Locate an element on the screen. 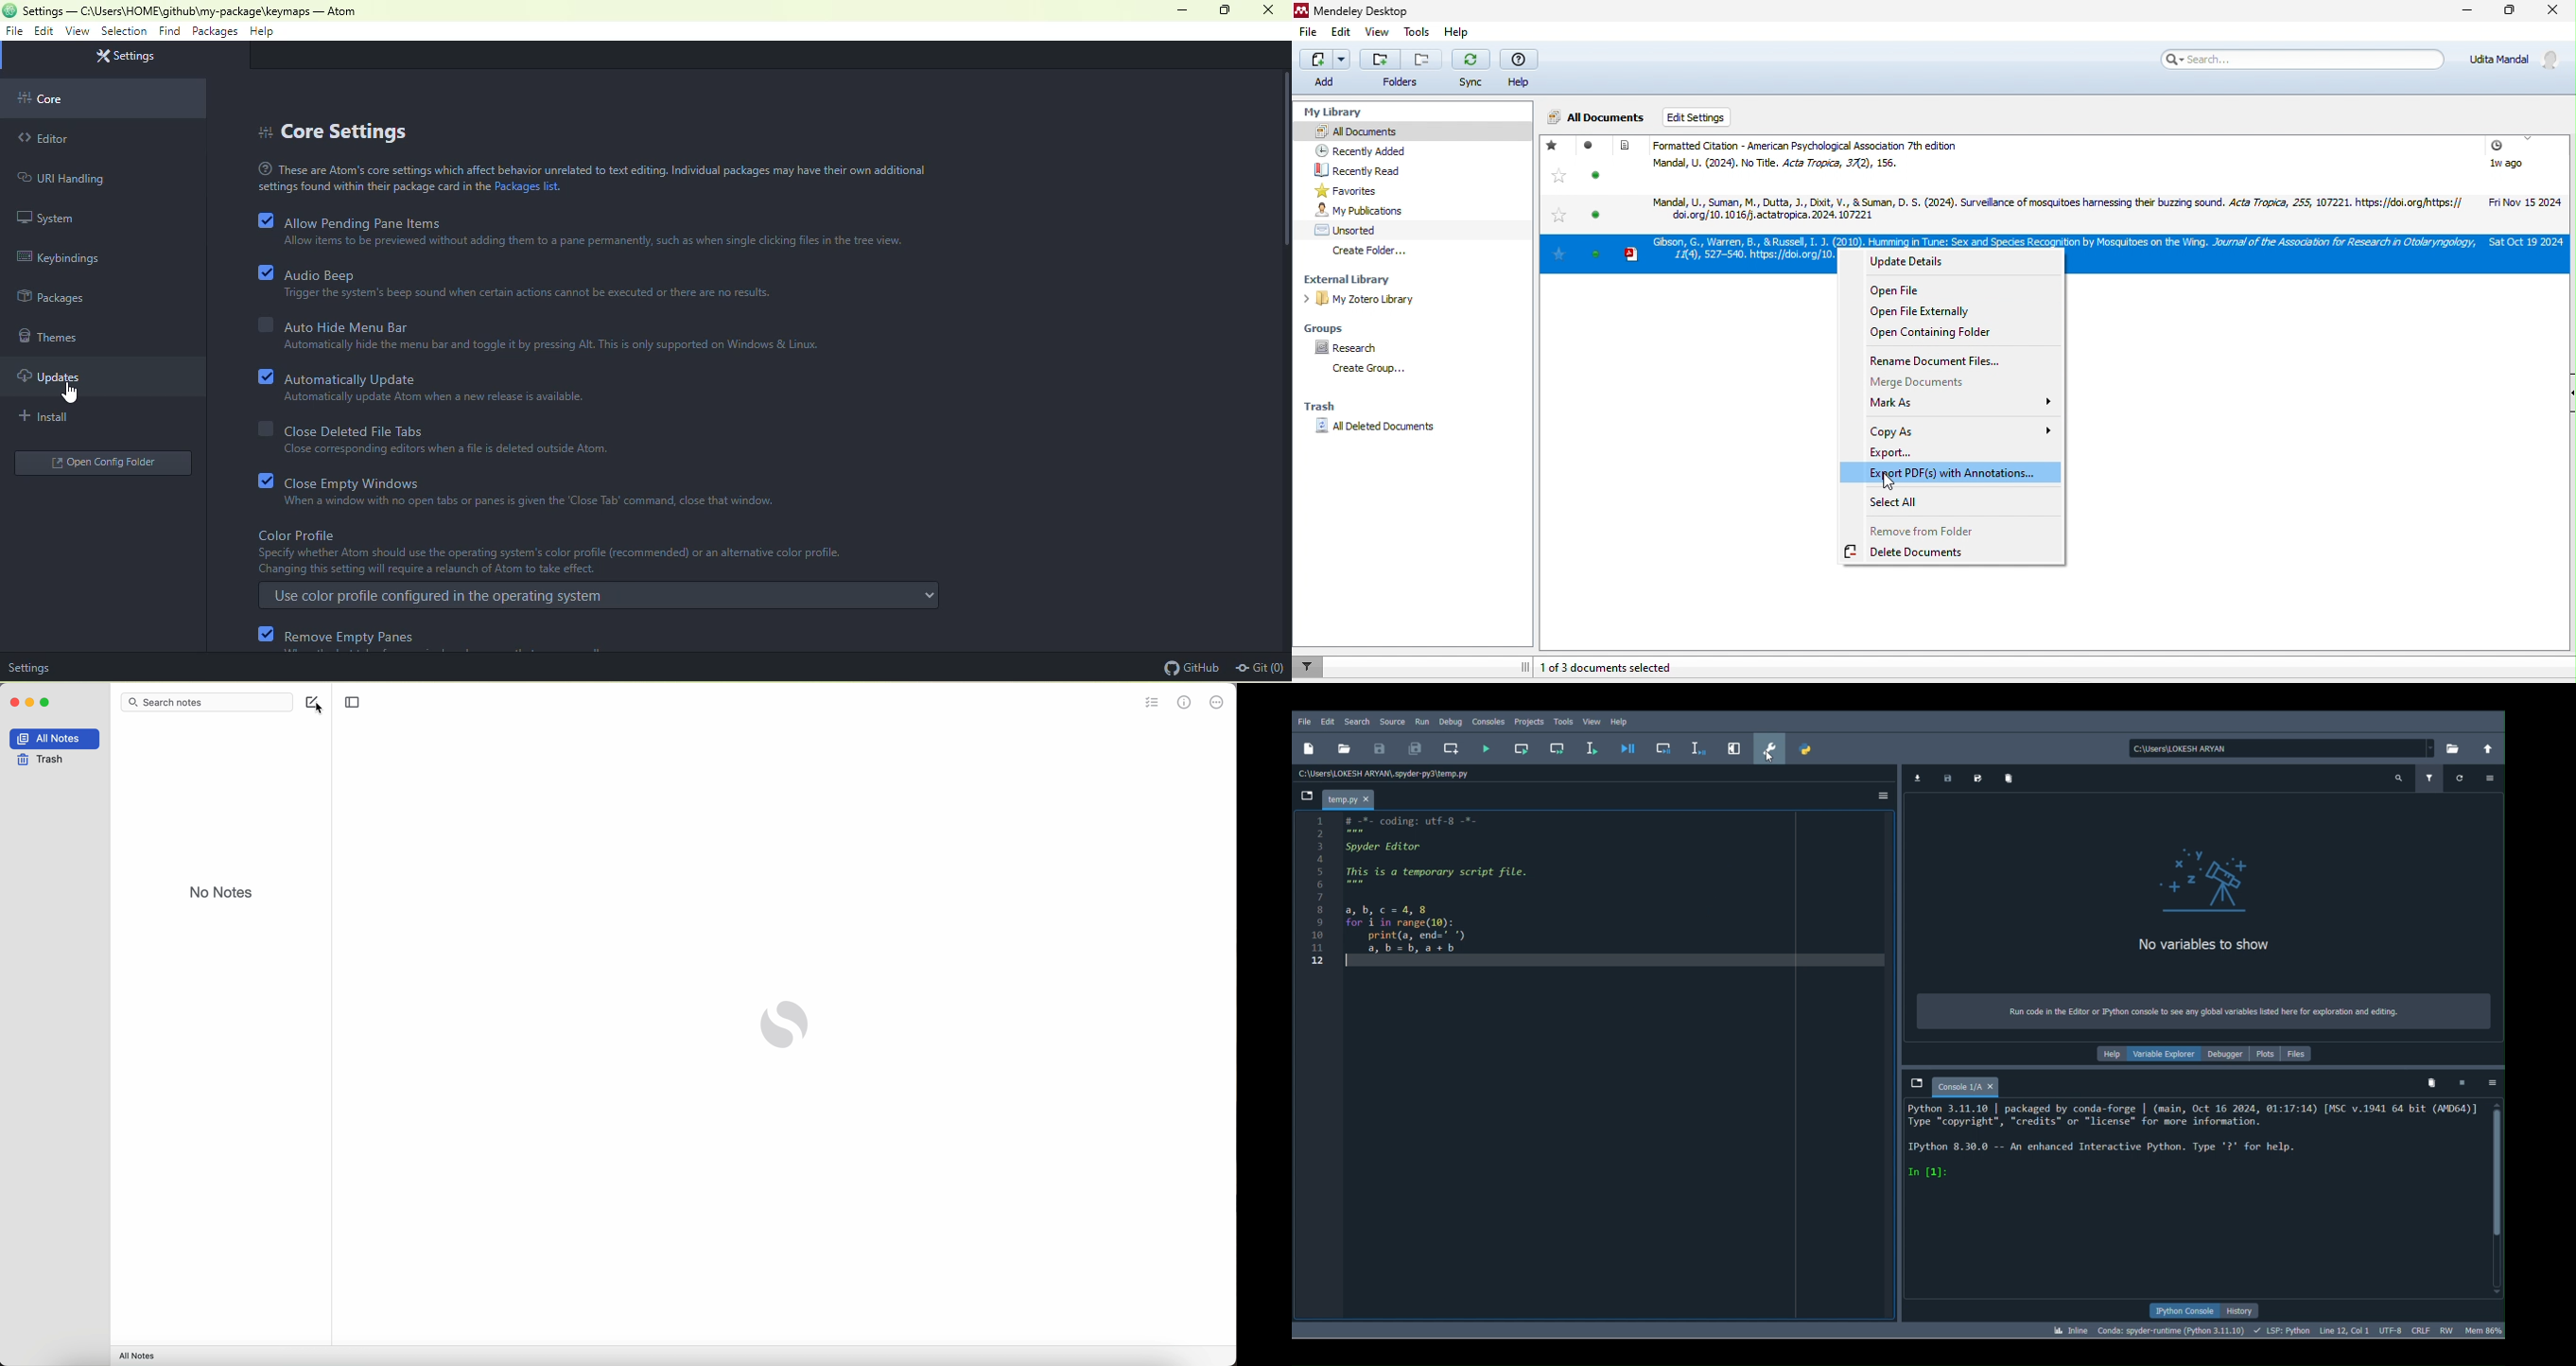 This screenshot has width=2576, height=1372. search bar is located at coordinates (2307, 61).